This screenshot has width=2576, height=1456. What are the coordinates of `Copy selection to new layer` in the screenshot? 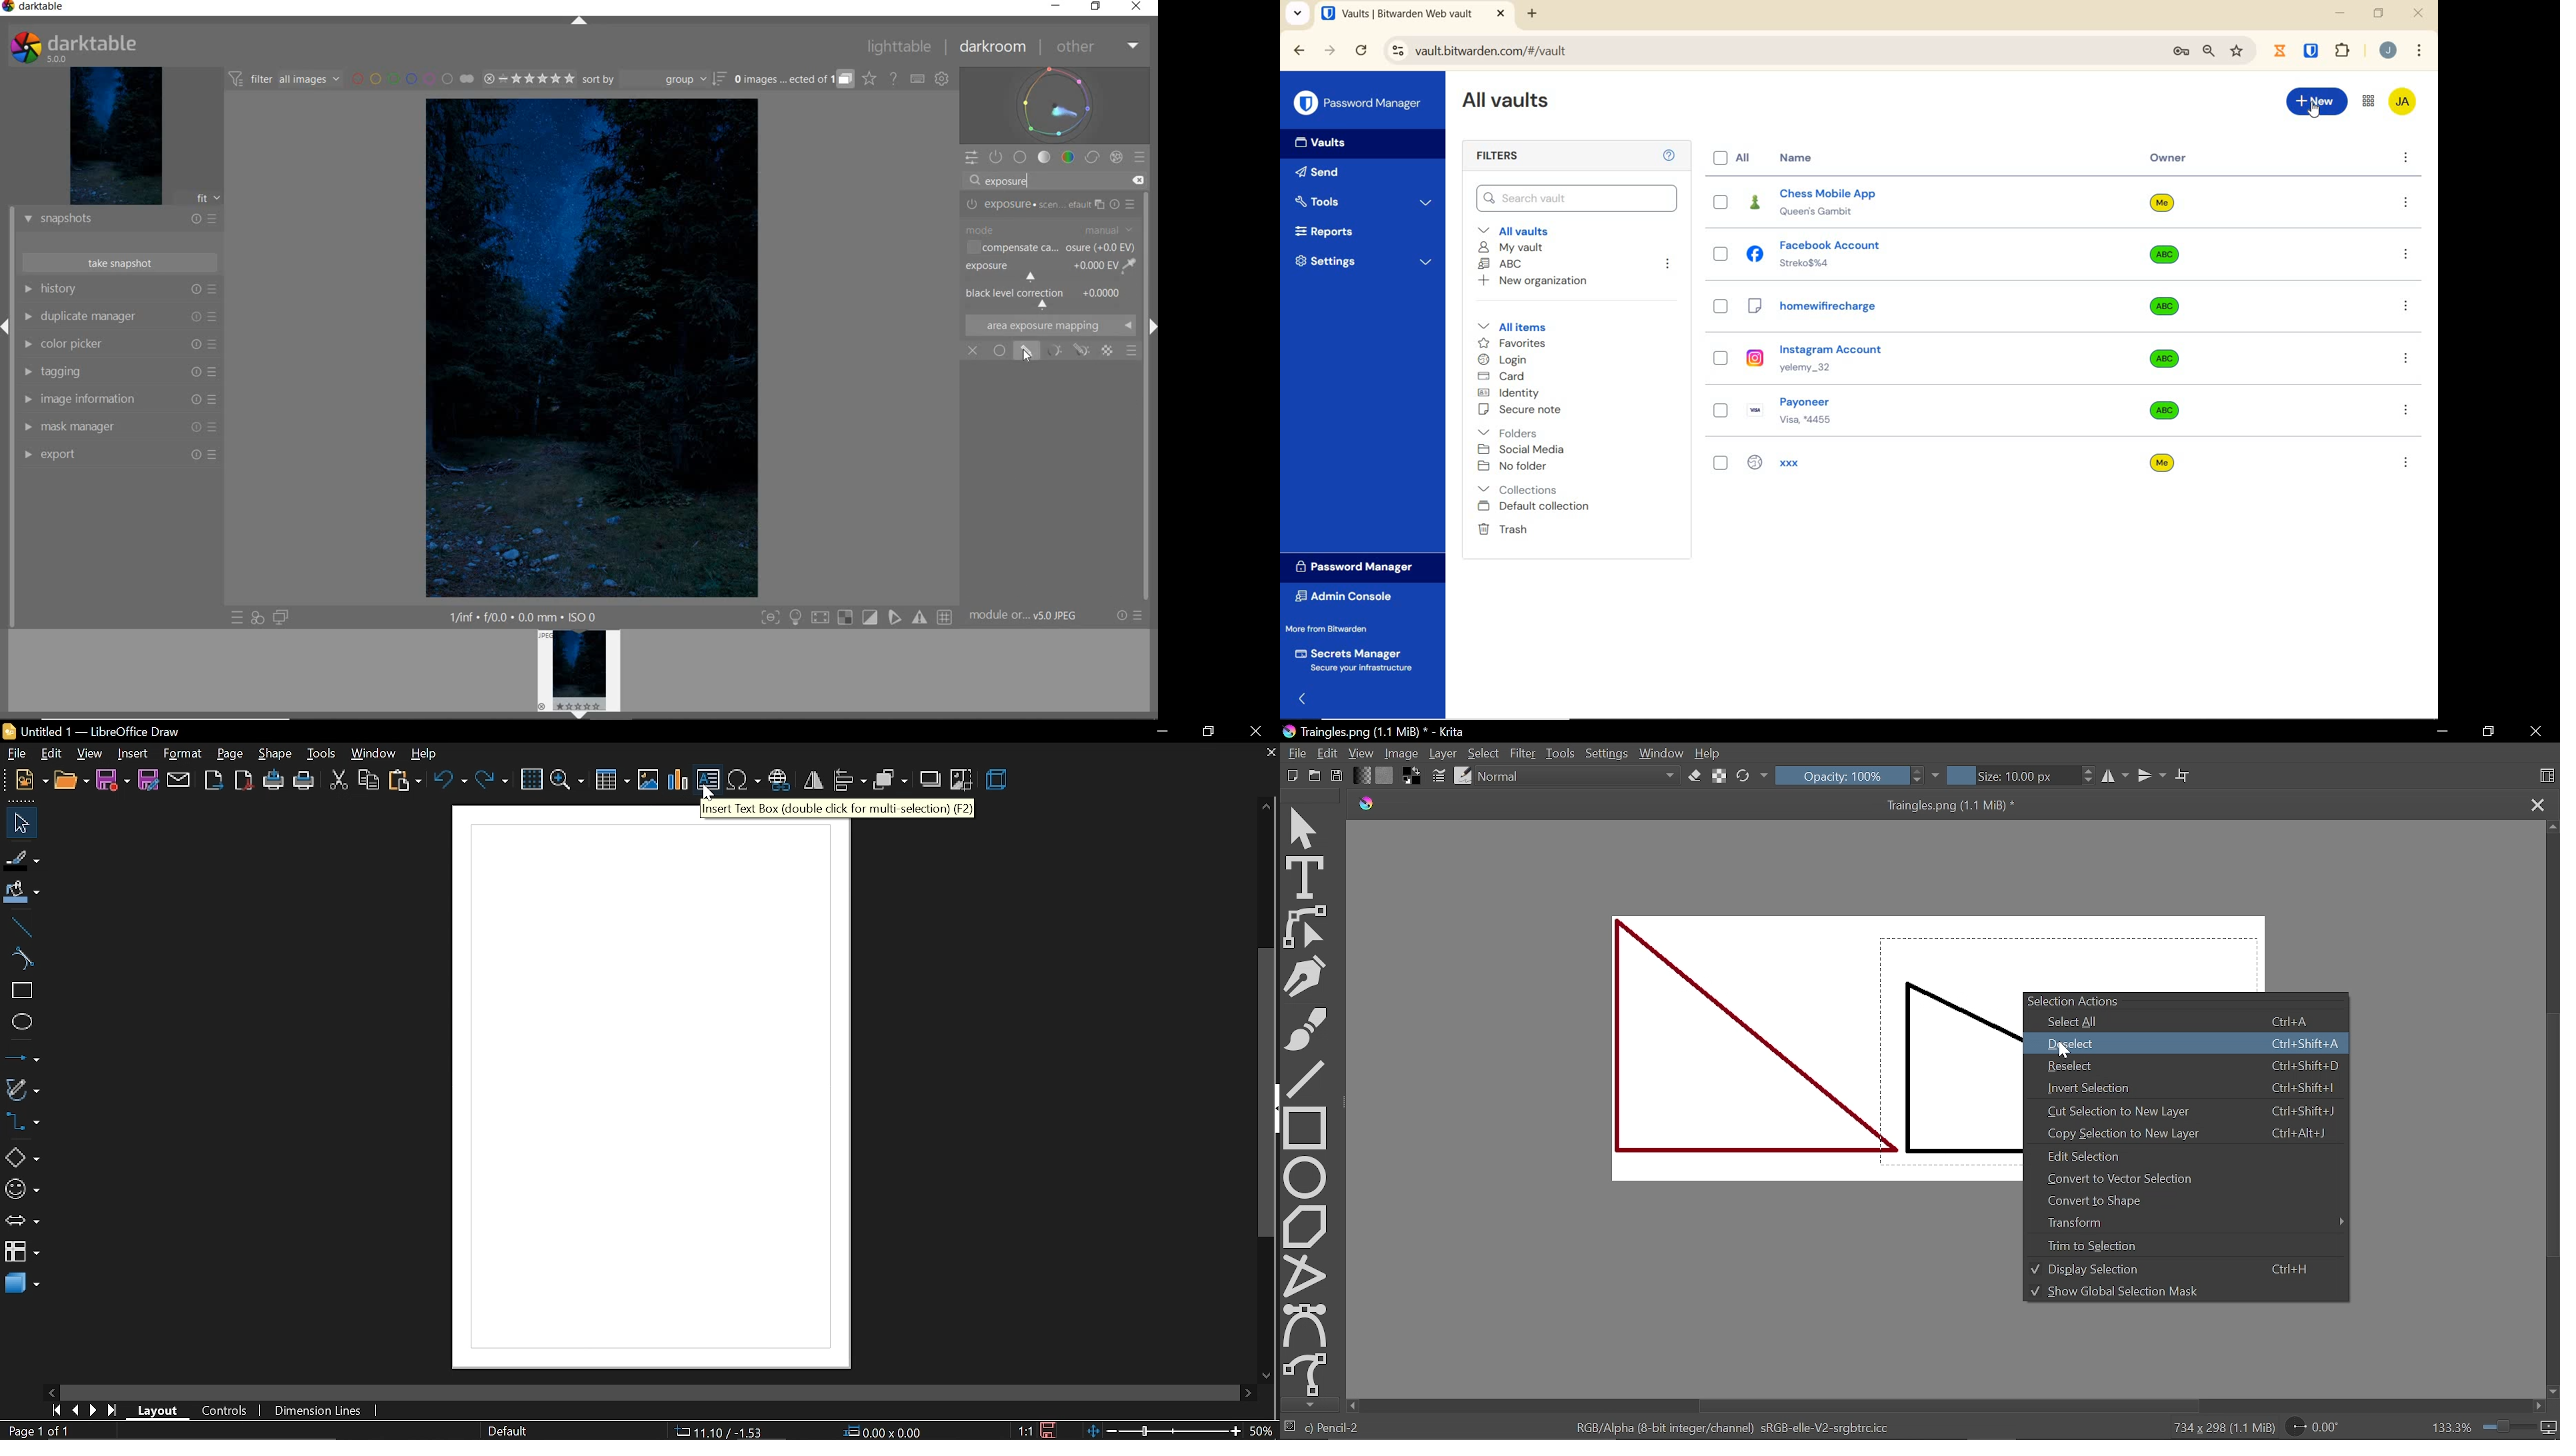 It's located at (2189, 1133).